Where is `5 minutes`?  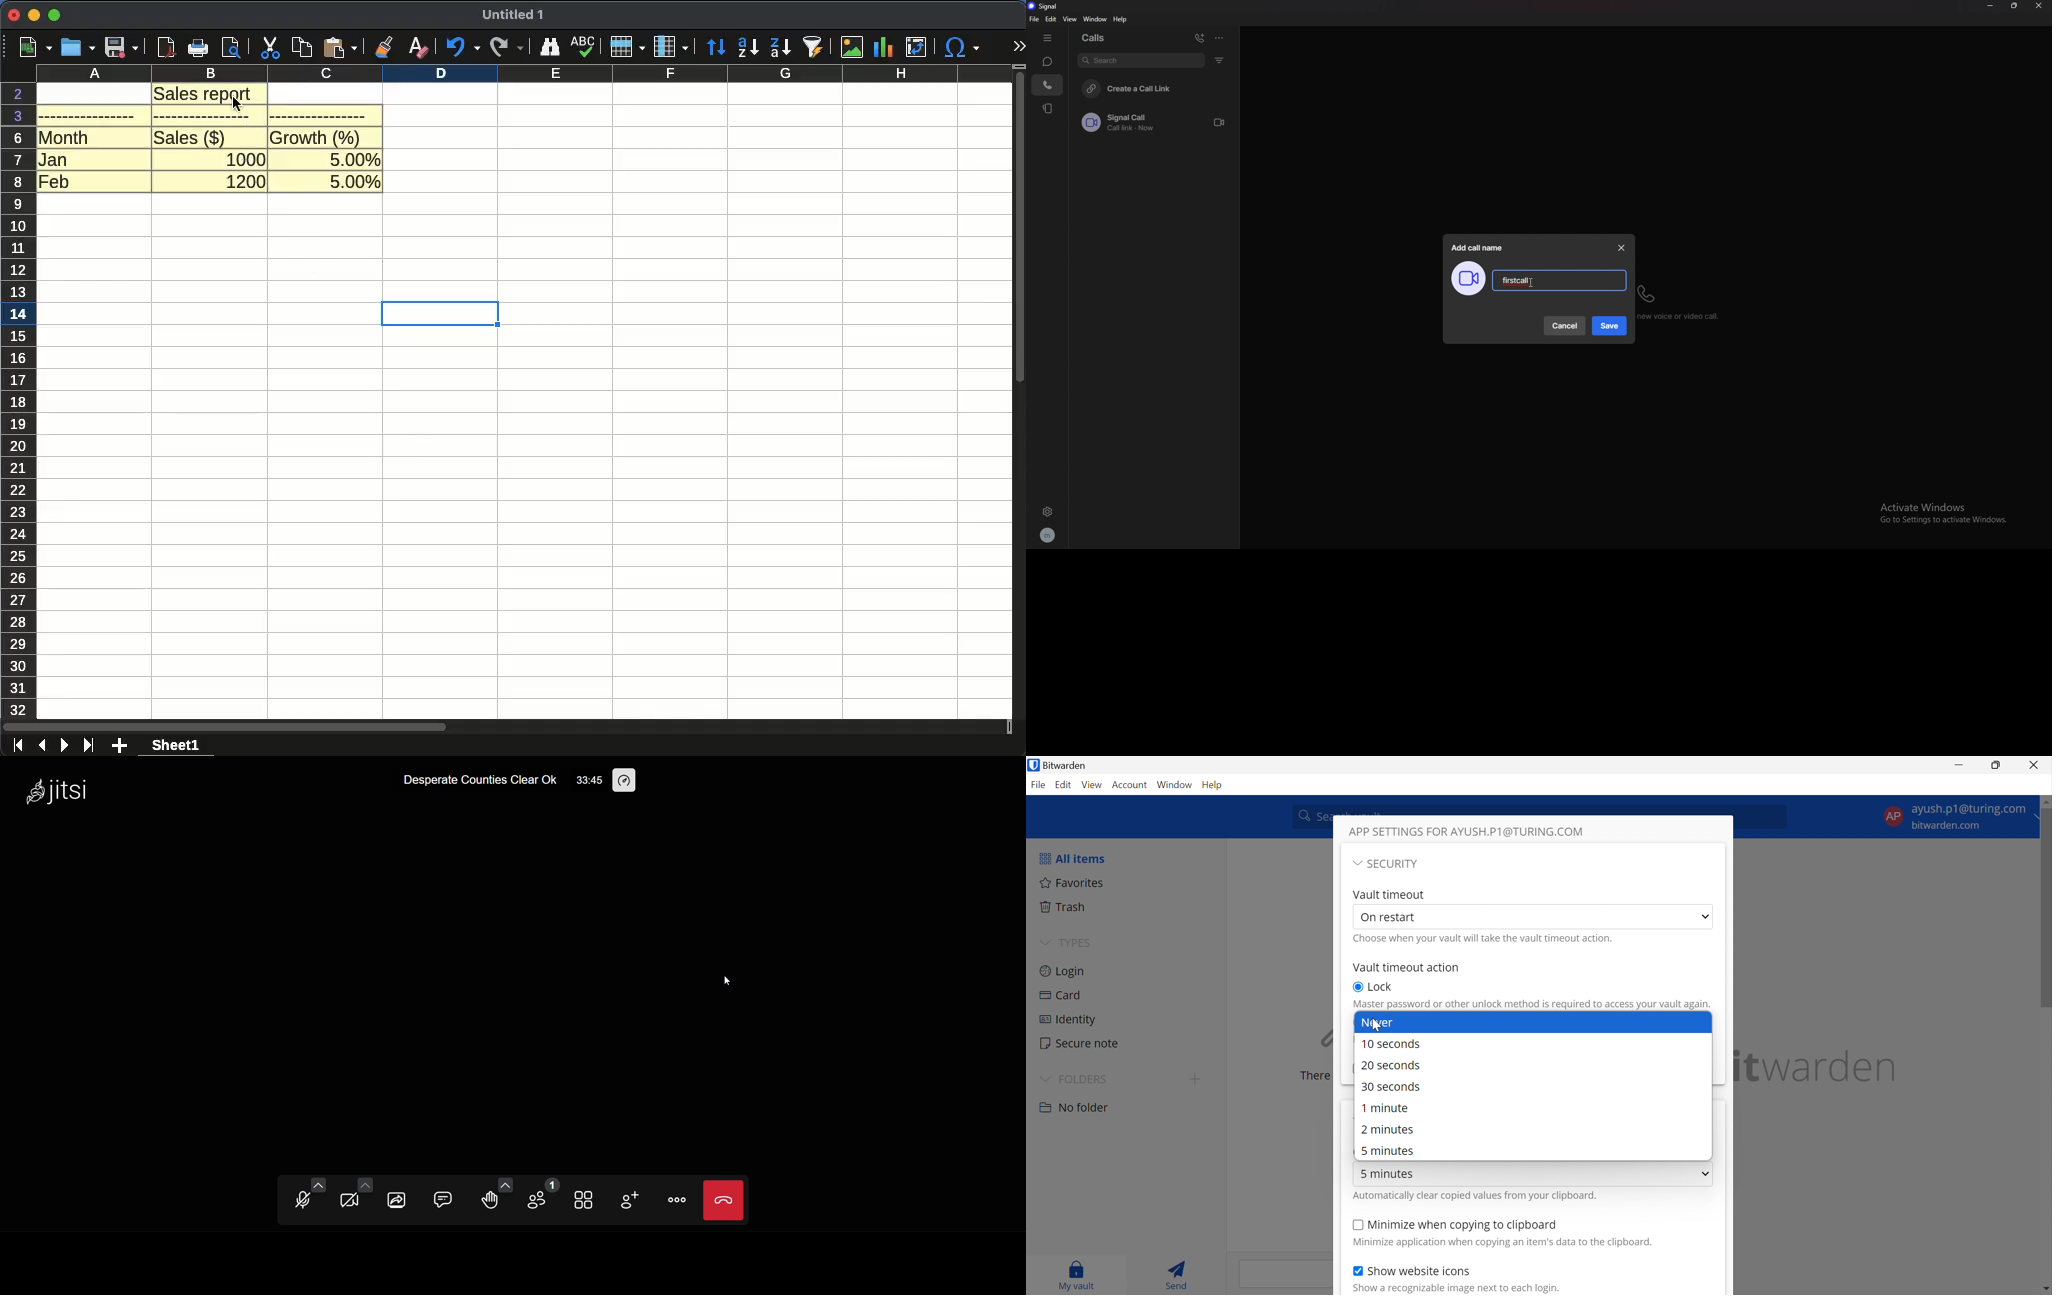 5 minutes is located at coordinates (1387, 1174).